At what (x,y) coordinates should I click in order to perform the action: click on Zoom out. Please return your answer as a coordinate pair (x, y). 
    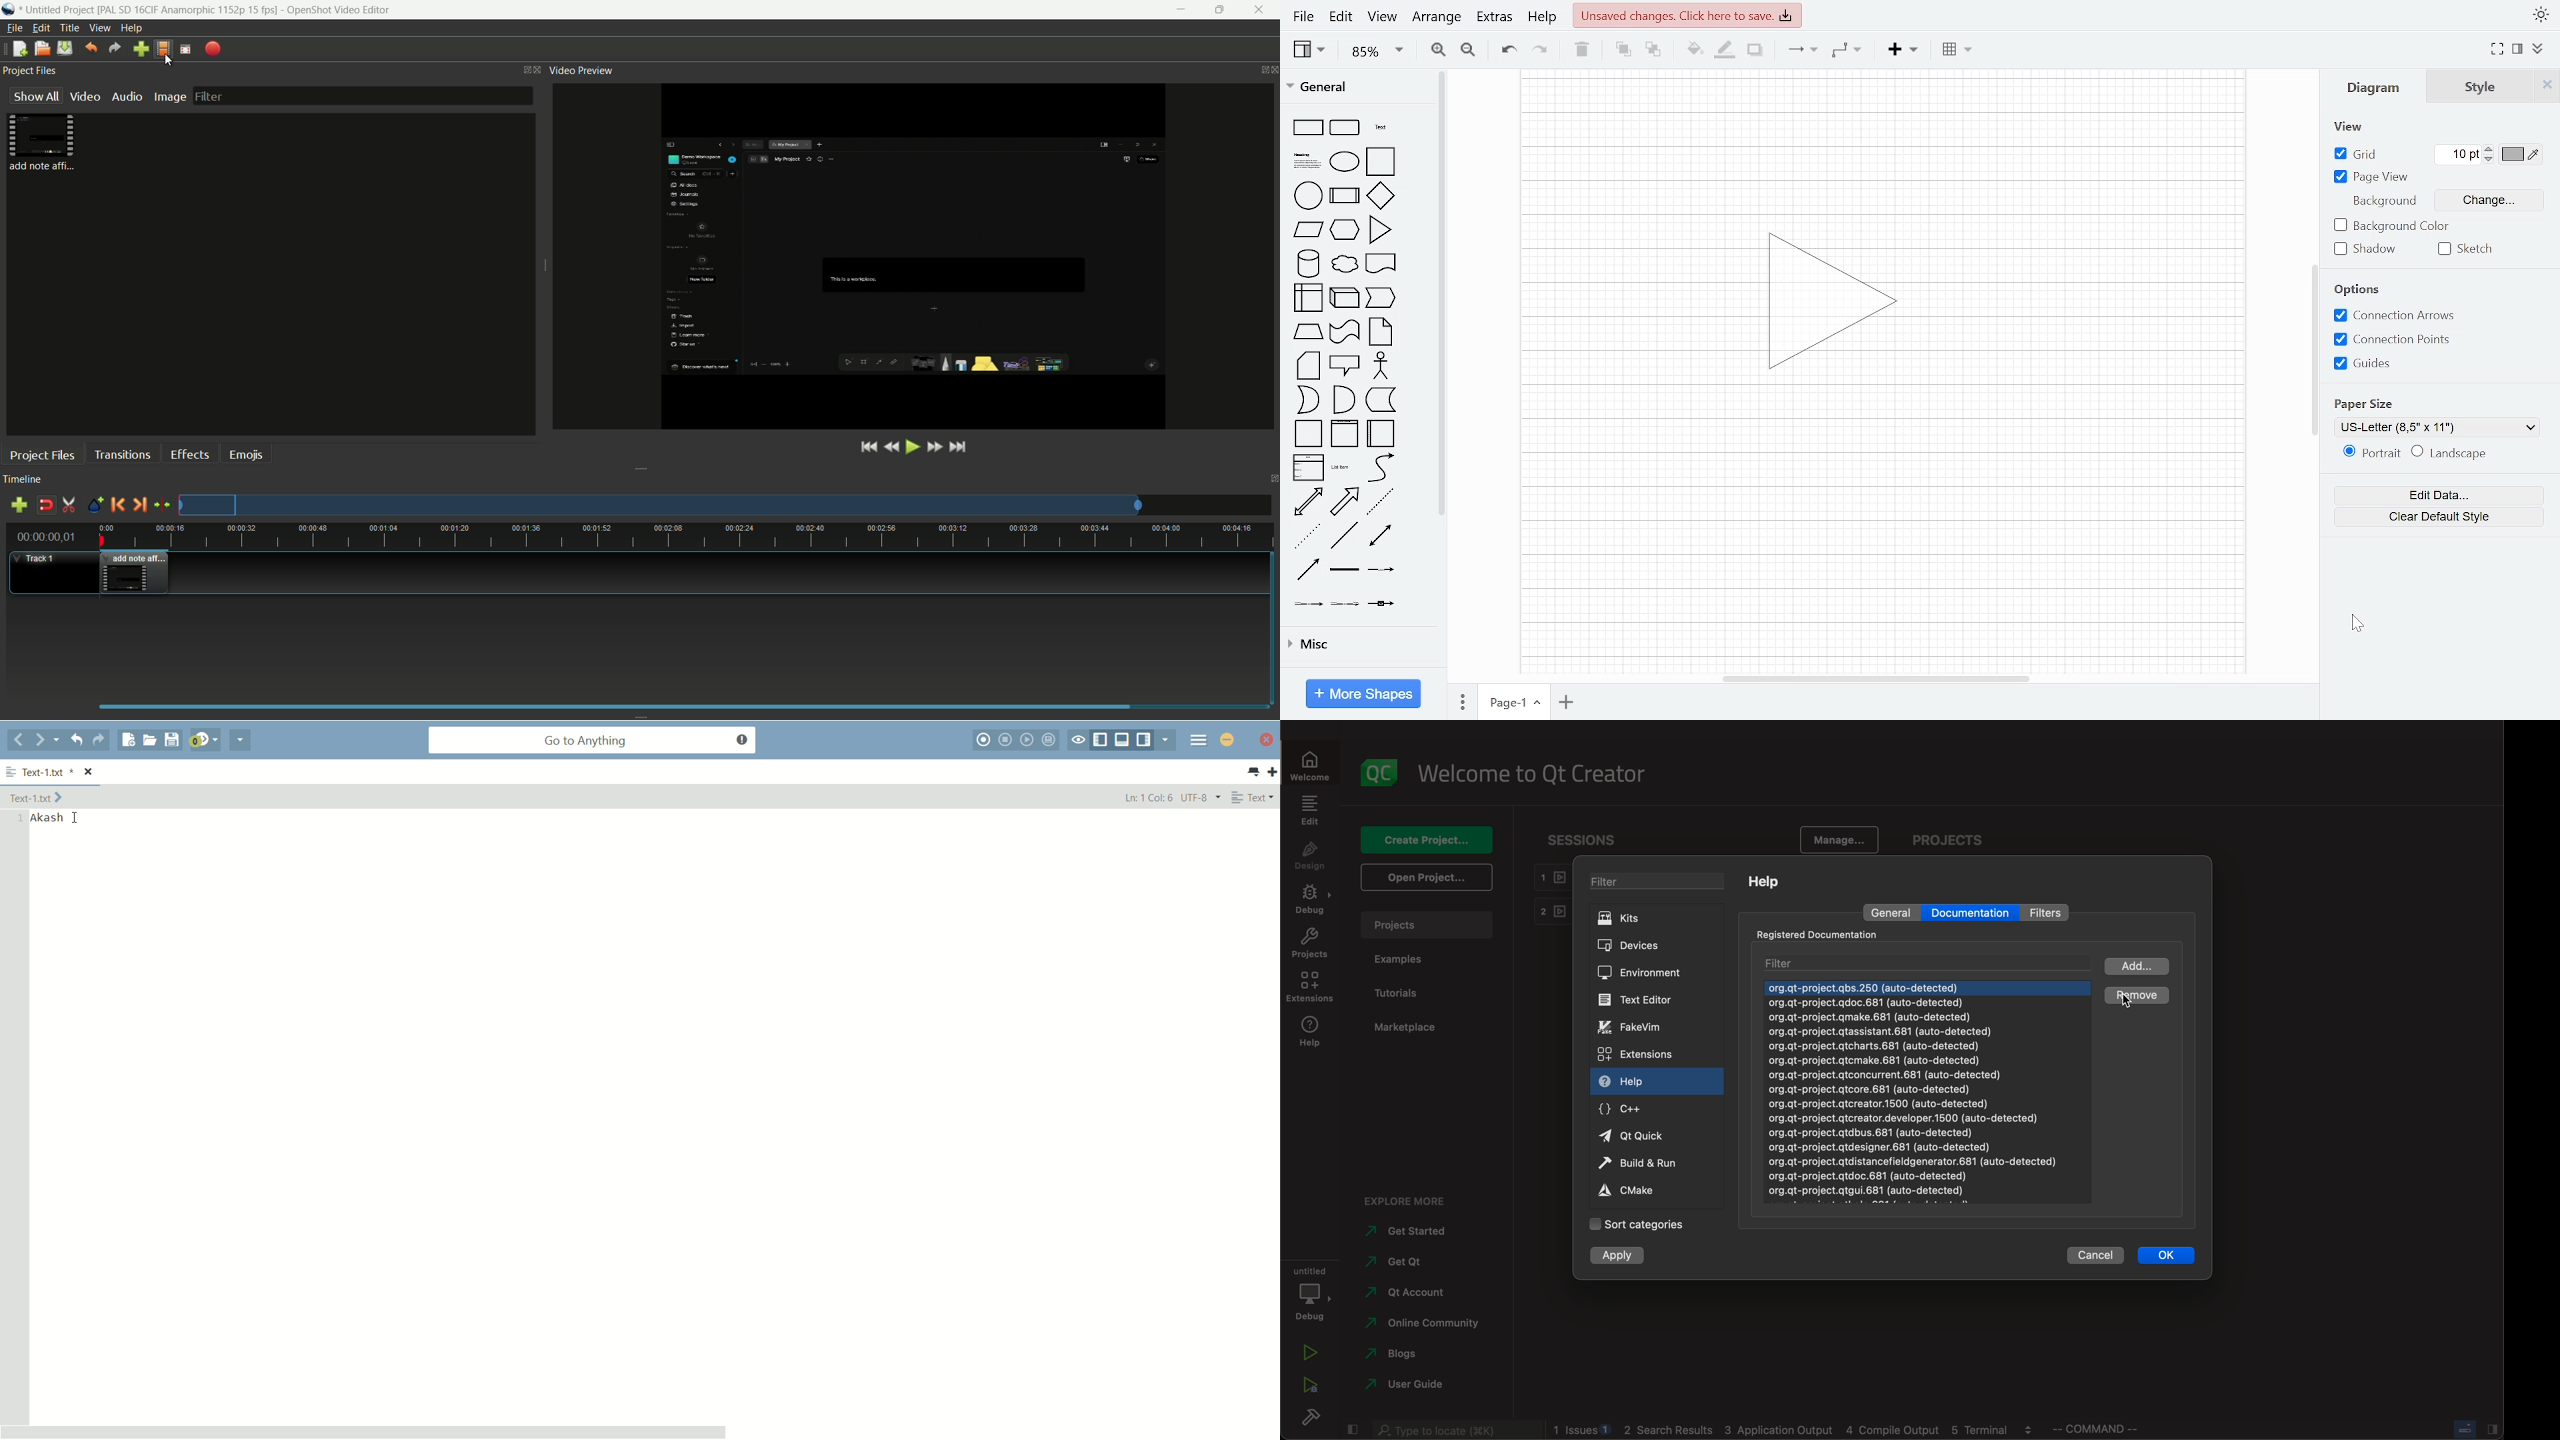
    Looking at the image, I should click on (1469, 49).